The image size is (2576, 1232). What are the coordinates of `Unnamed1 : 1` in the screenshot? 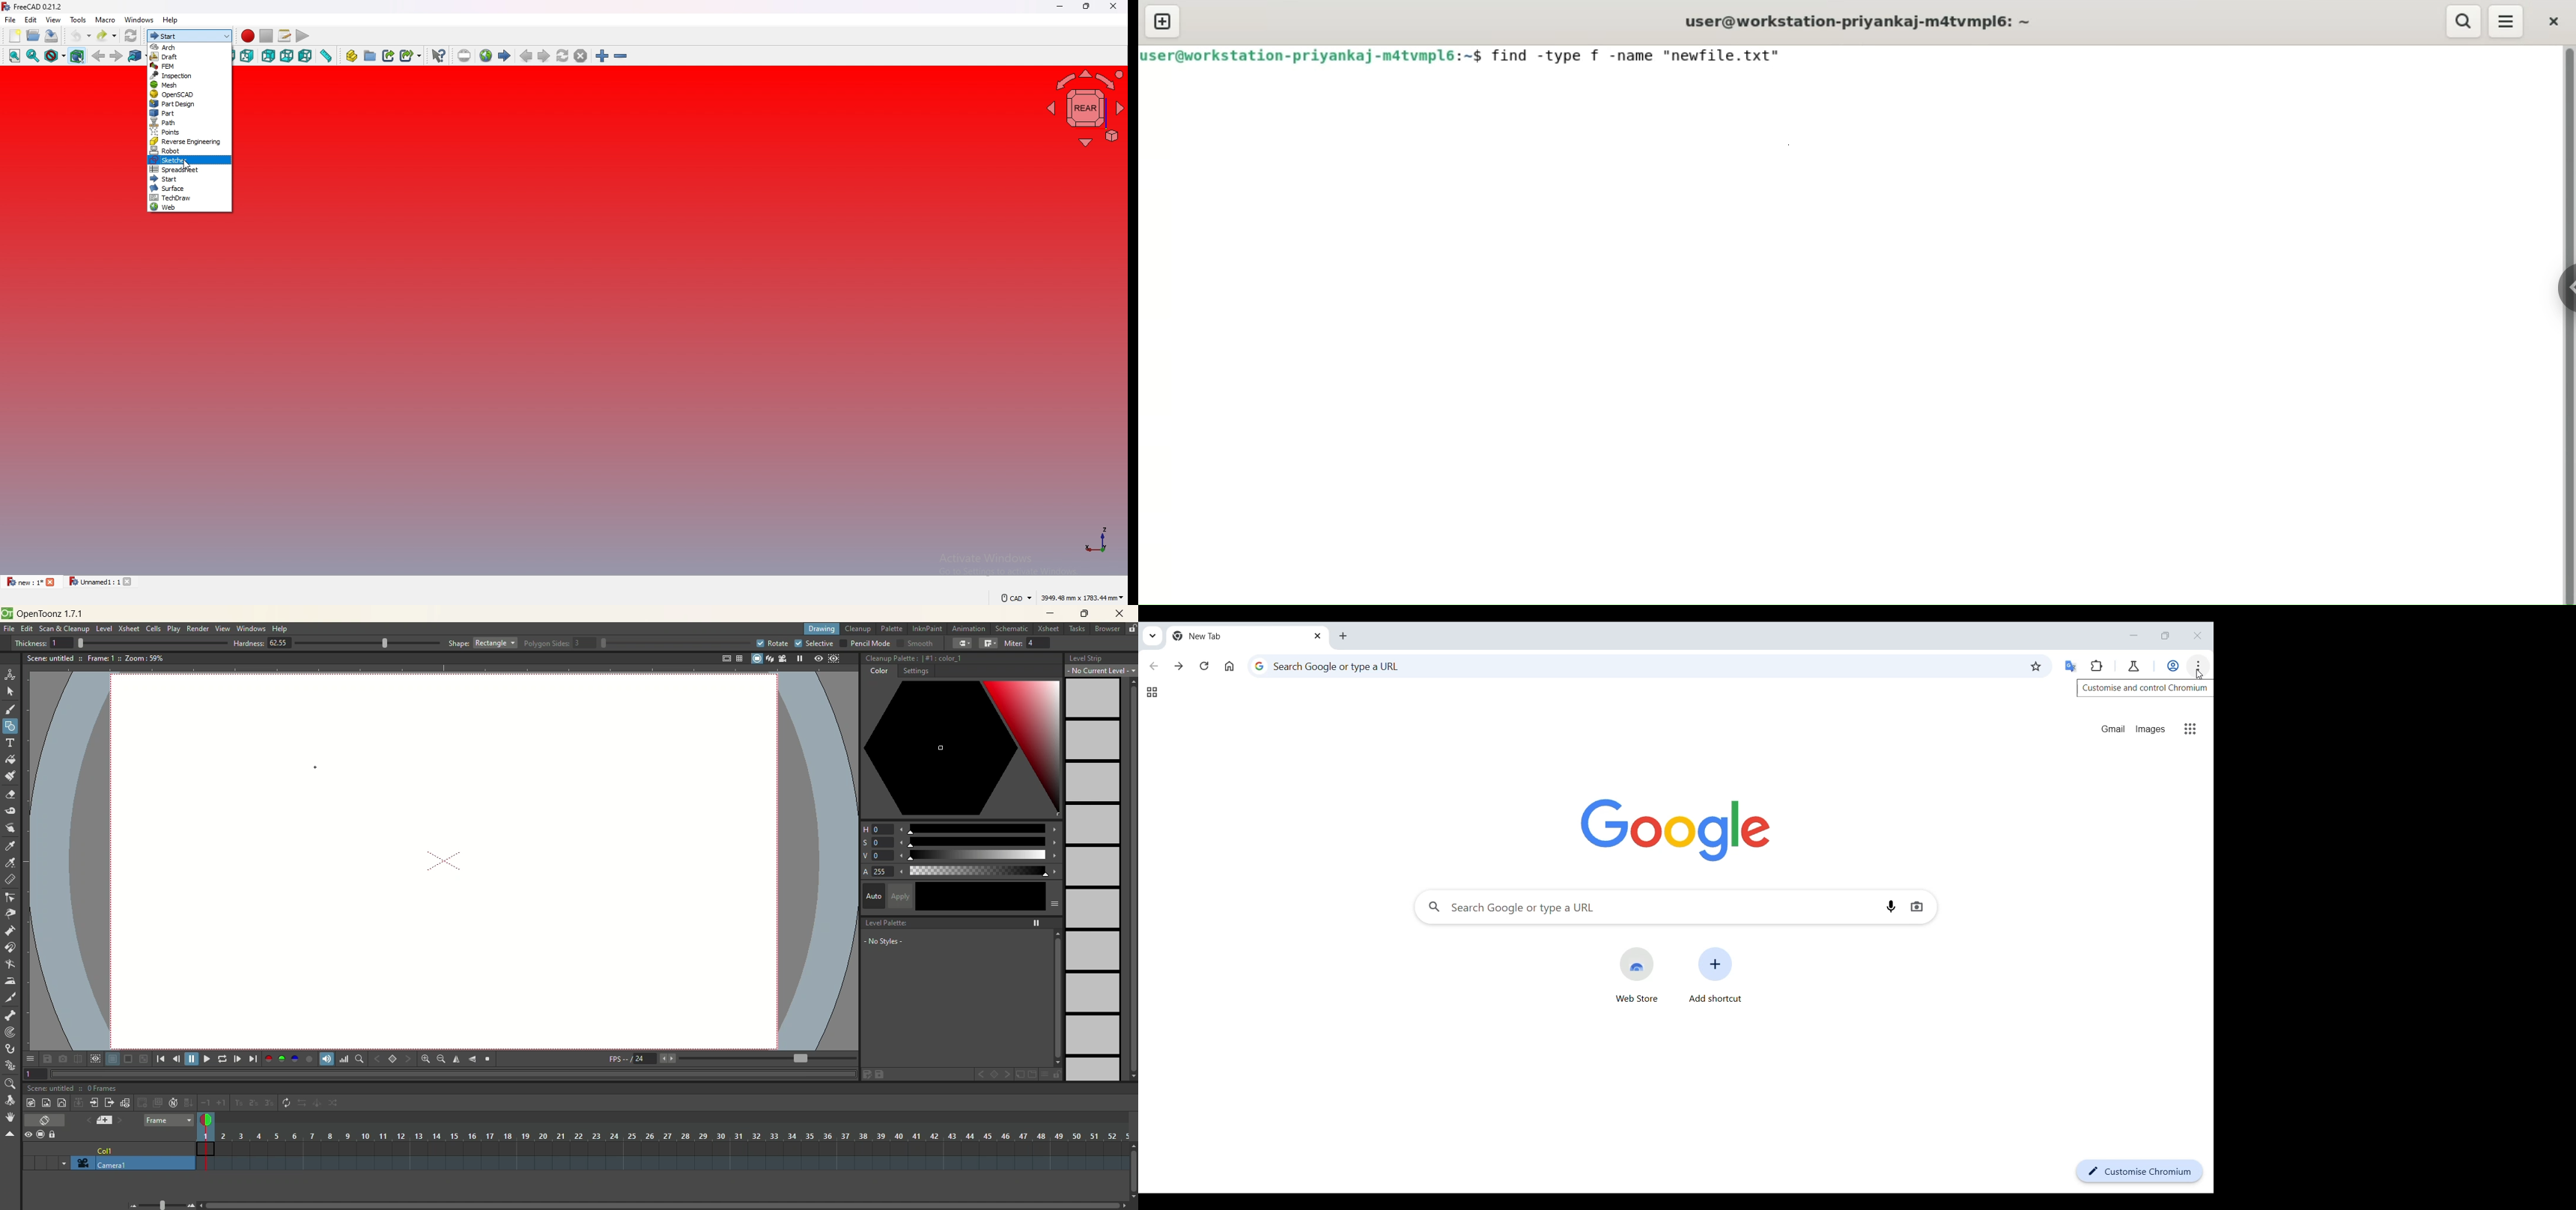 It's located at (93, 582).